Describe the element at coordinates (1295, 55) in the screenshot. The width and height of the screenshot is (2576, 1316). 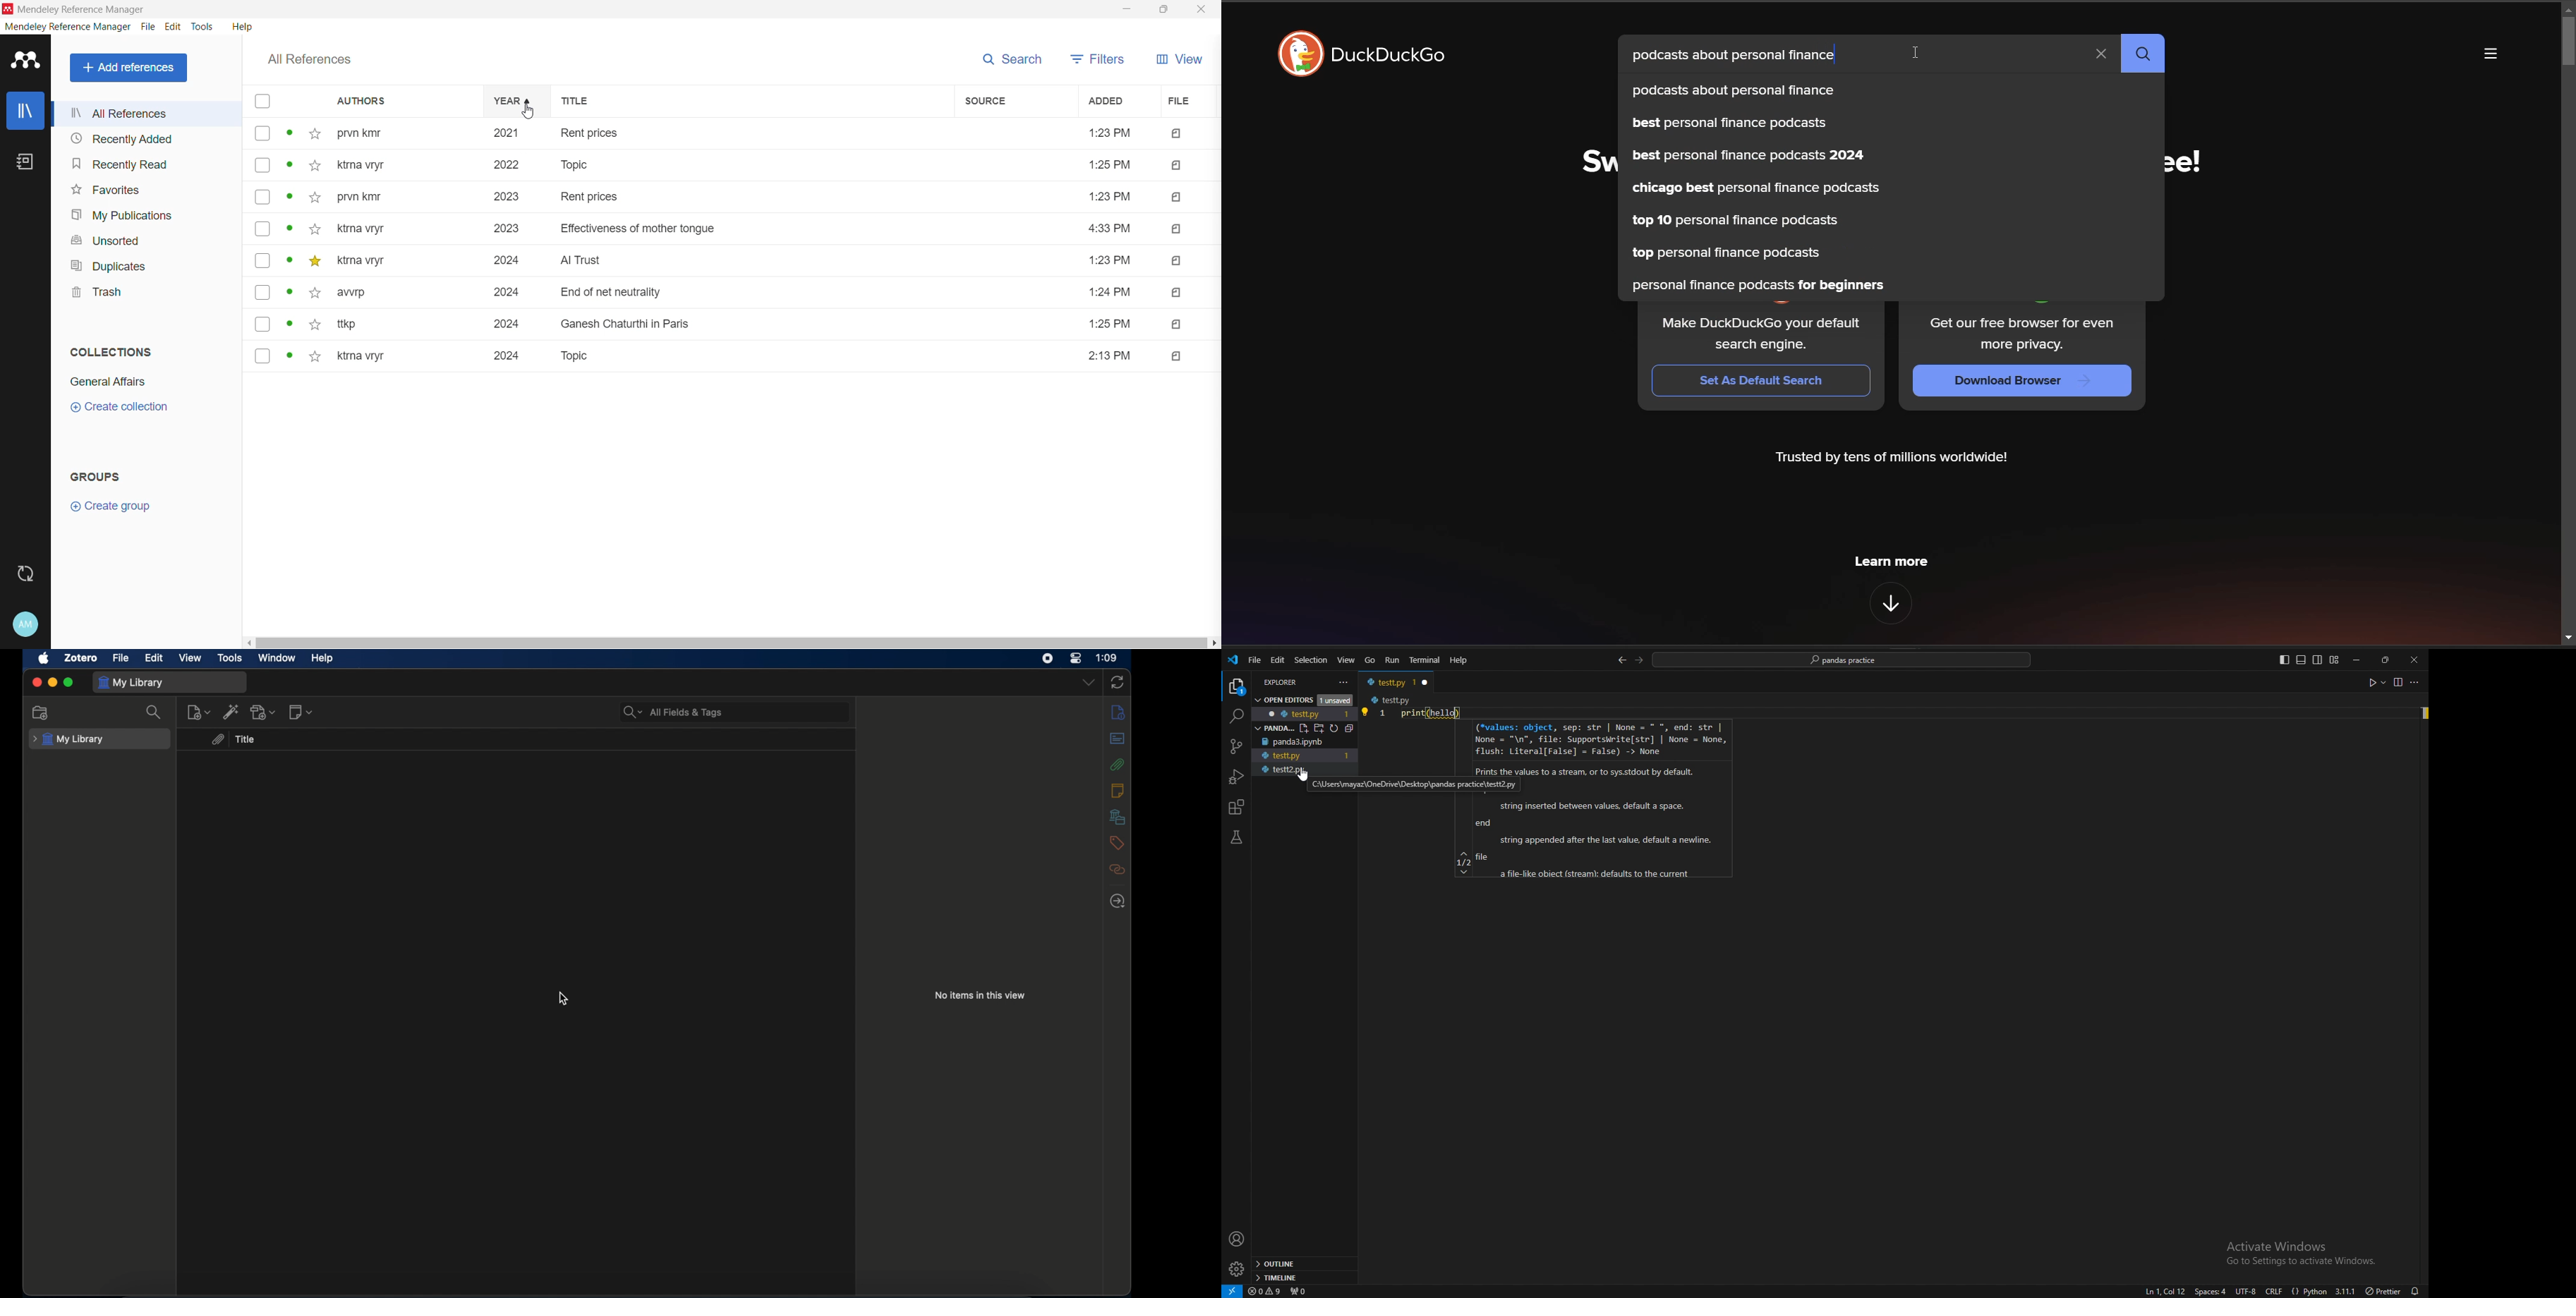
I see `logo` at that location.